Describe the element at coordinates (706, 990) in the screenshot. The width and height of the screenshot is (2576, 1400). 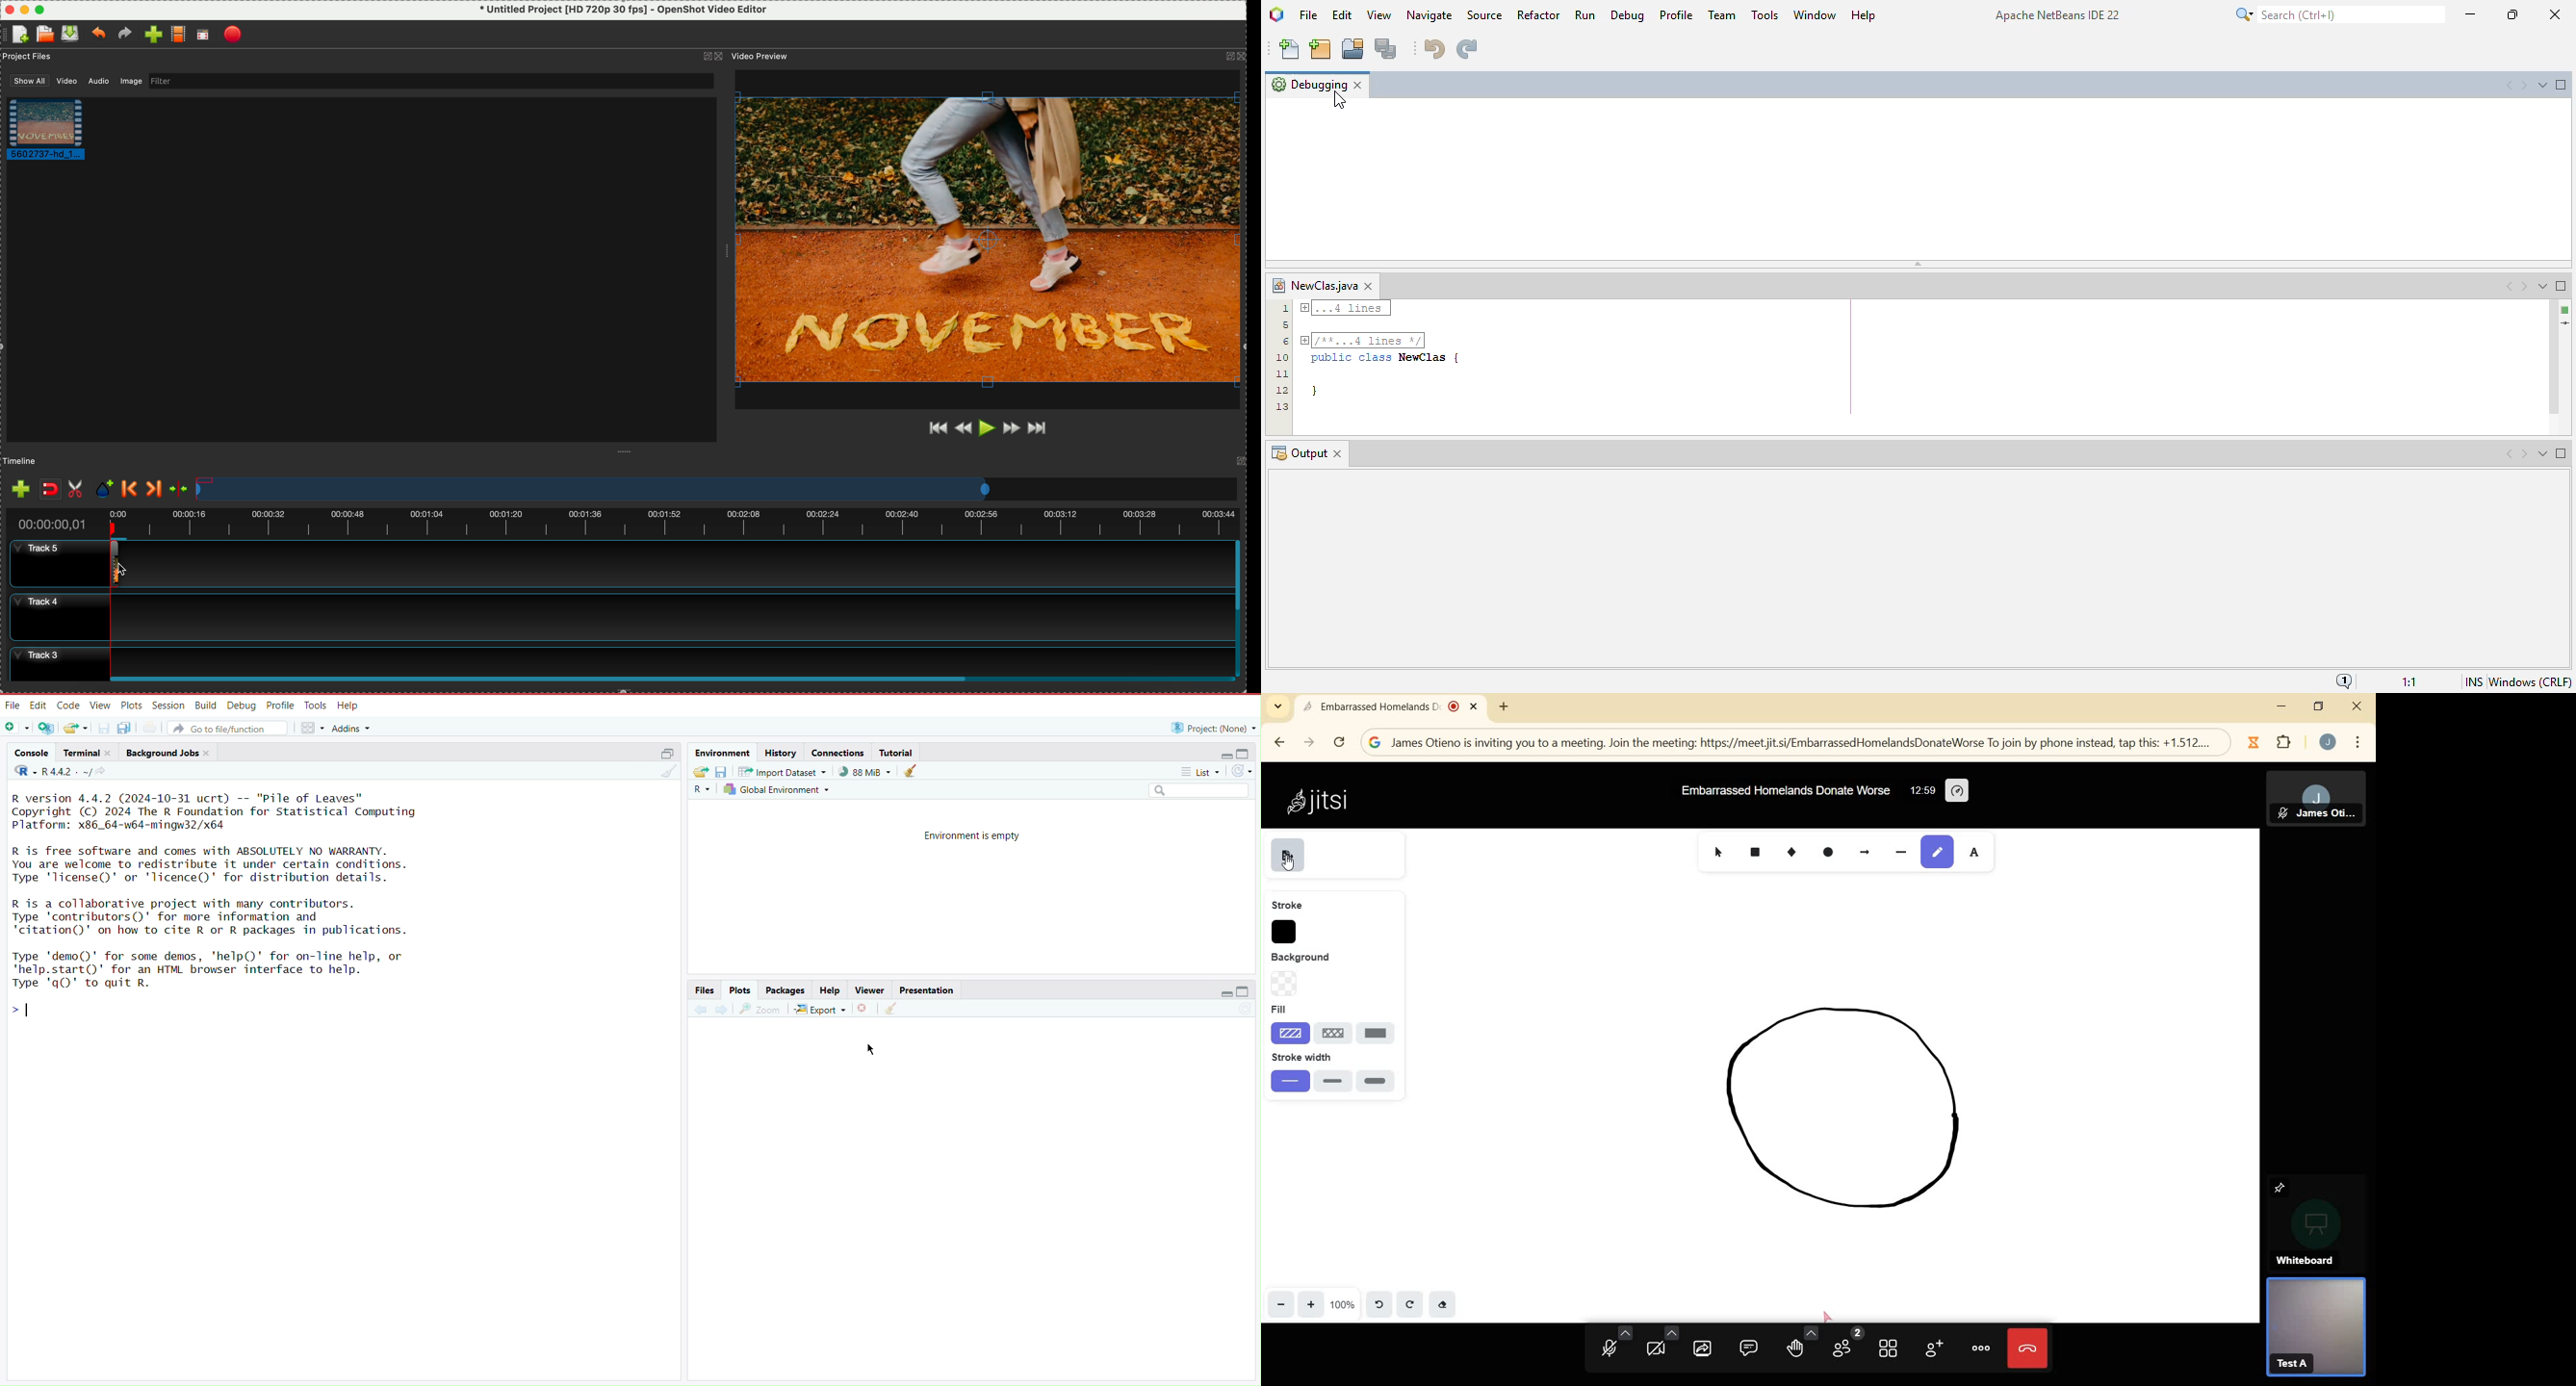
I see `Files` at that location.